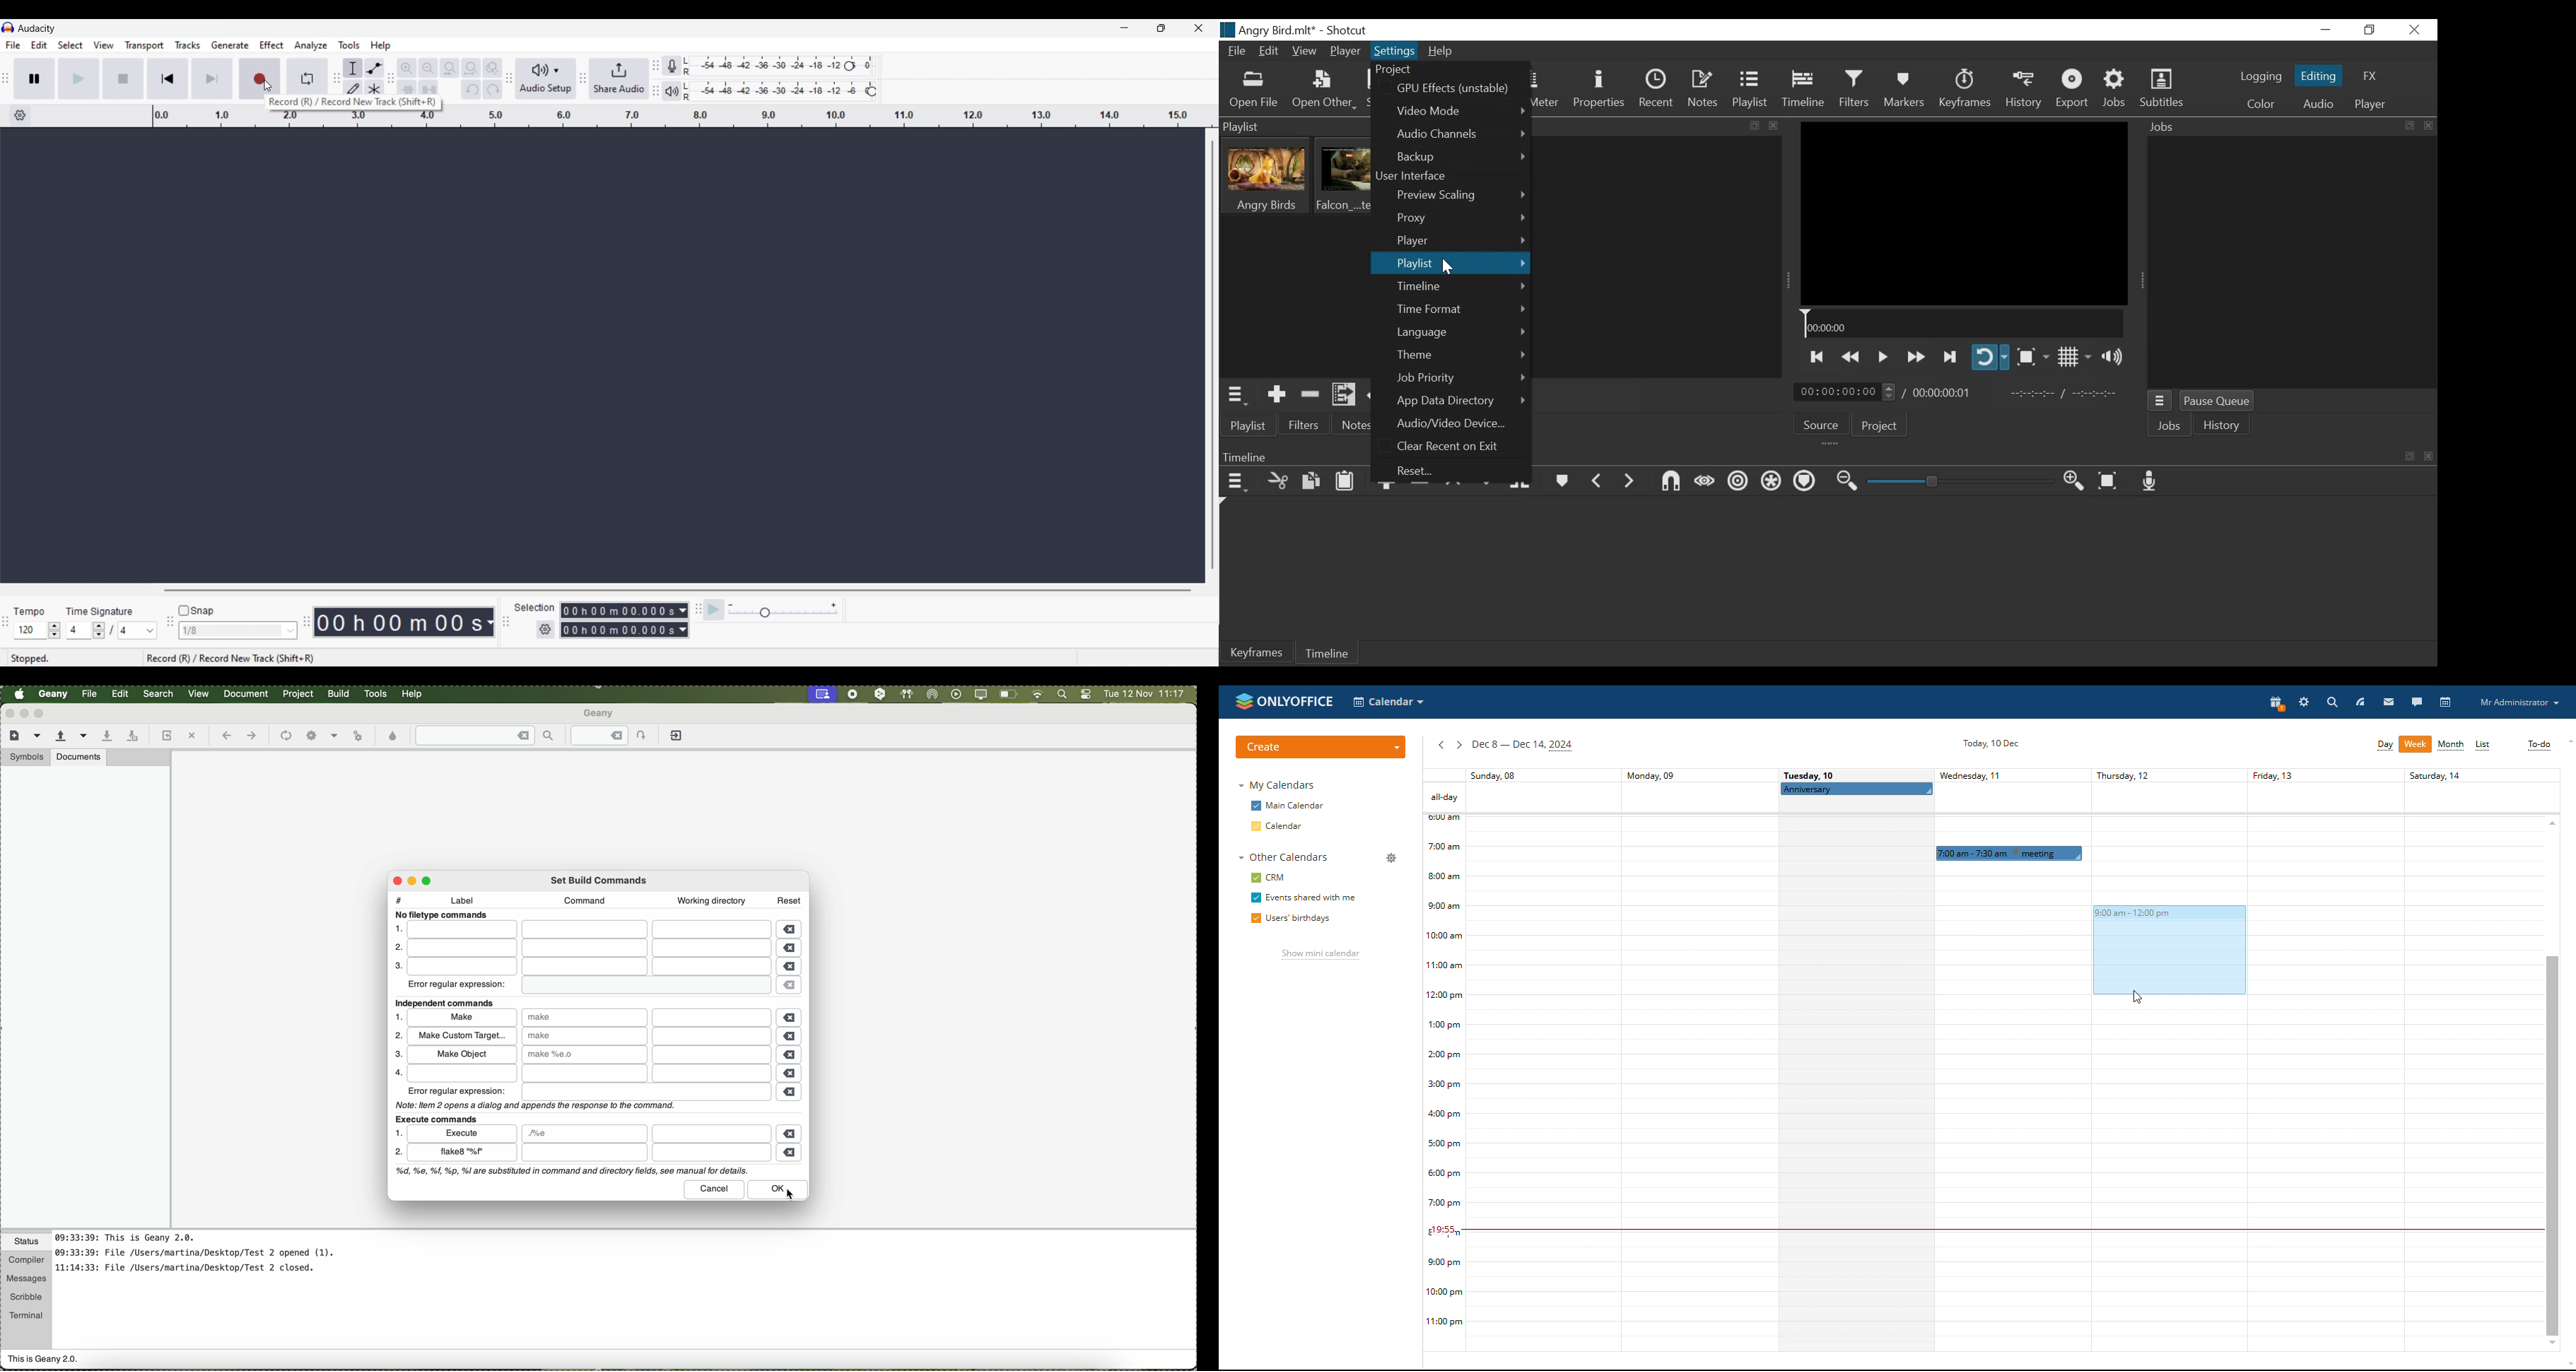 The image size is (2576, 1372). I want to click on Tracks menu, so click(187, 45).